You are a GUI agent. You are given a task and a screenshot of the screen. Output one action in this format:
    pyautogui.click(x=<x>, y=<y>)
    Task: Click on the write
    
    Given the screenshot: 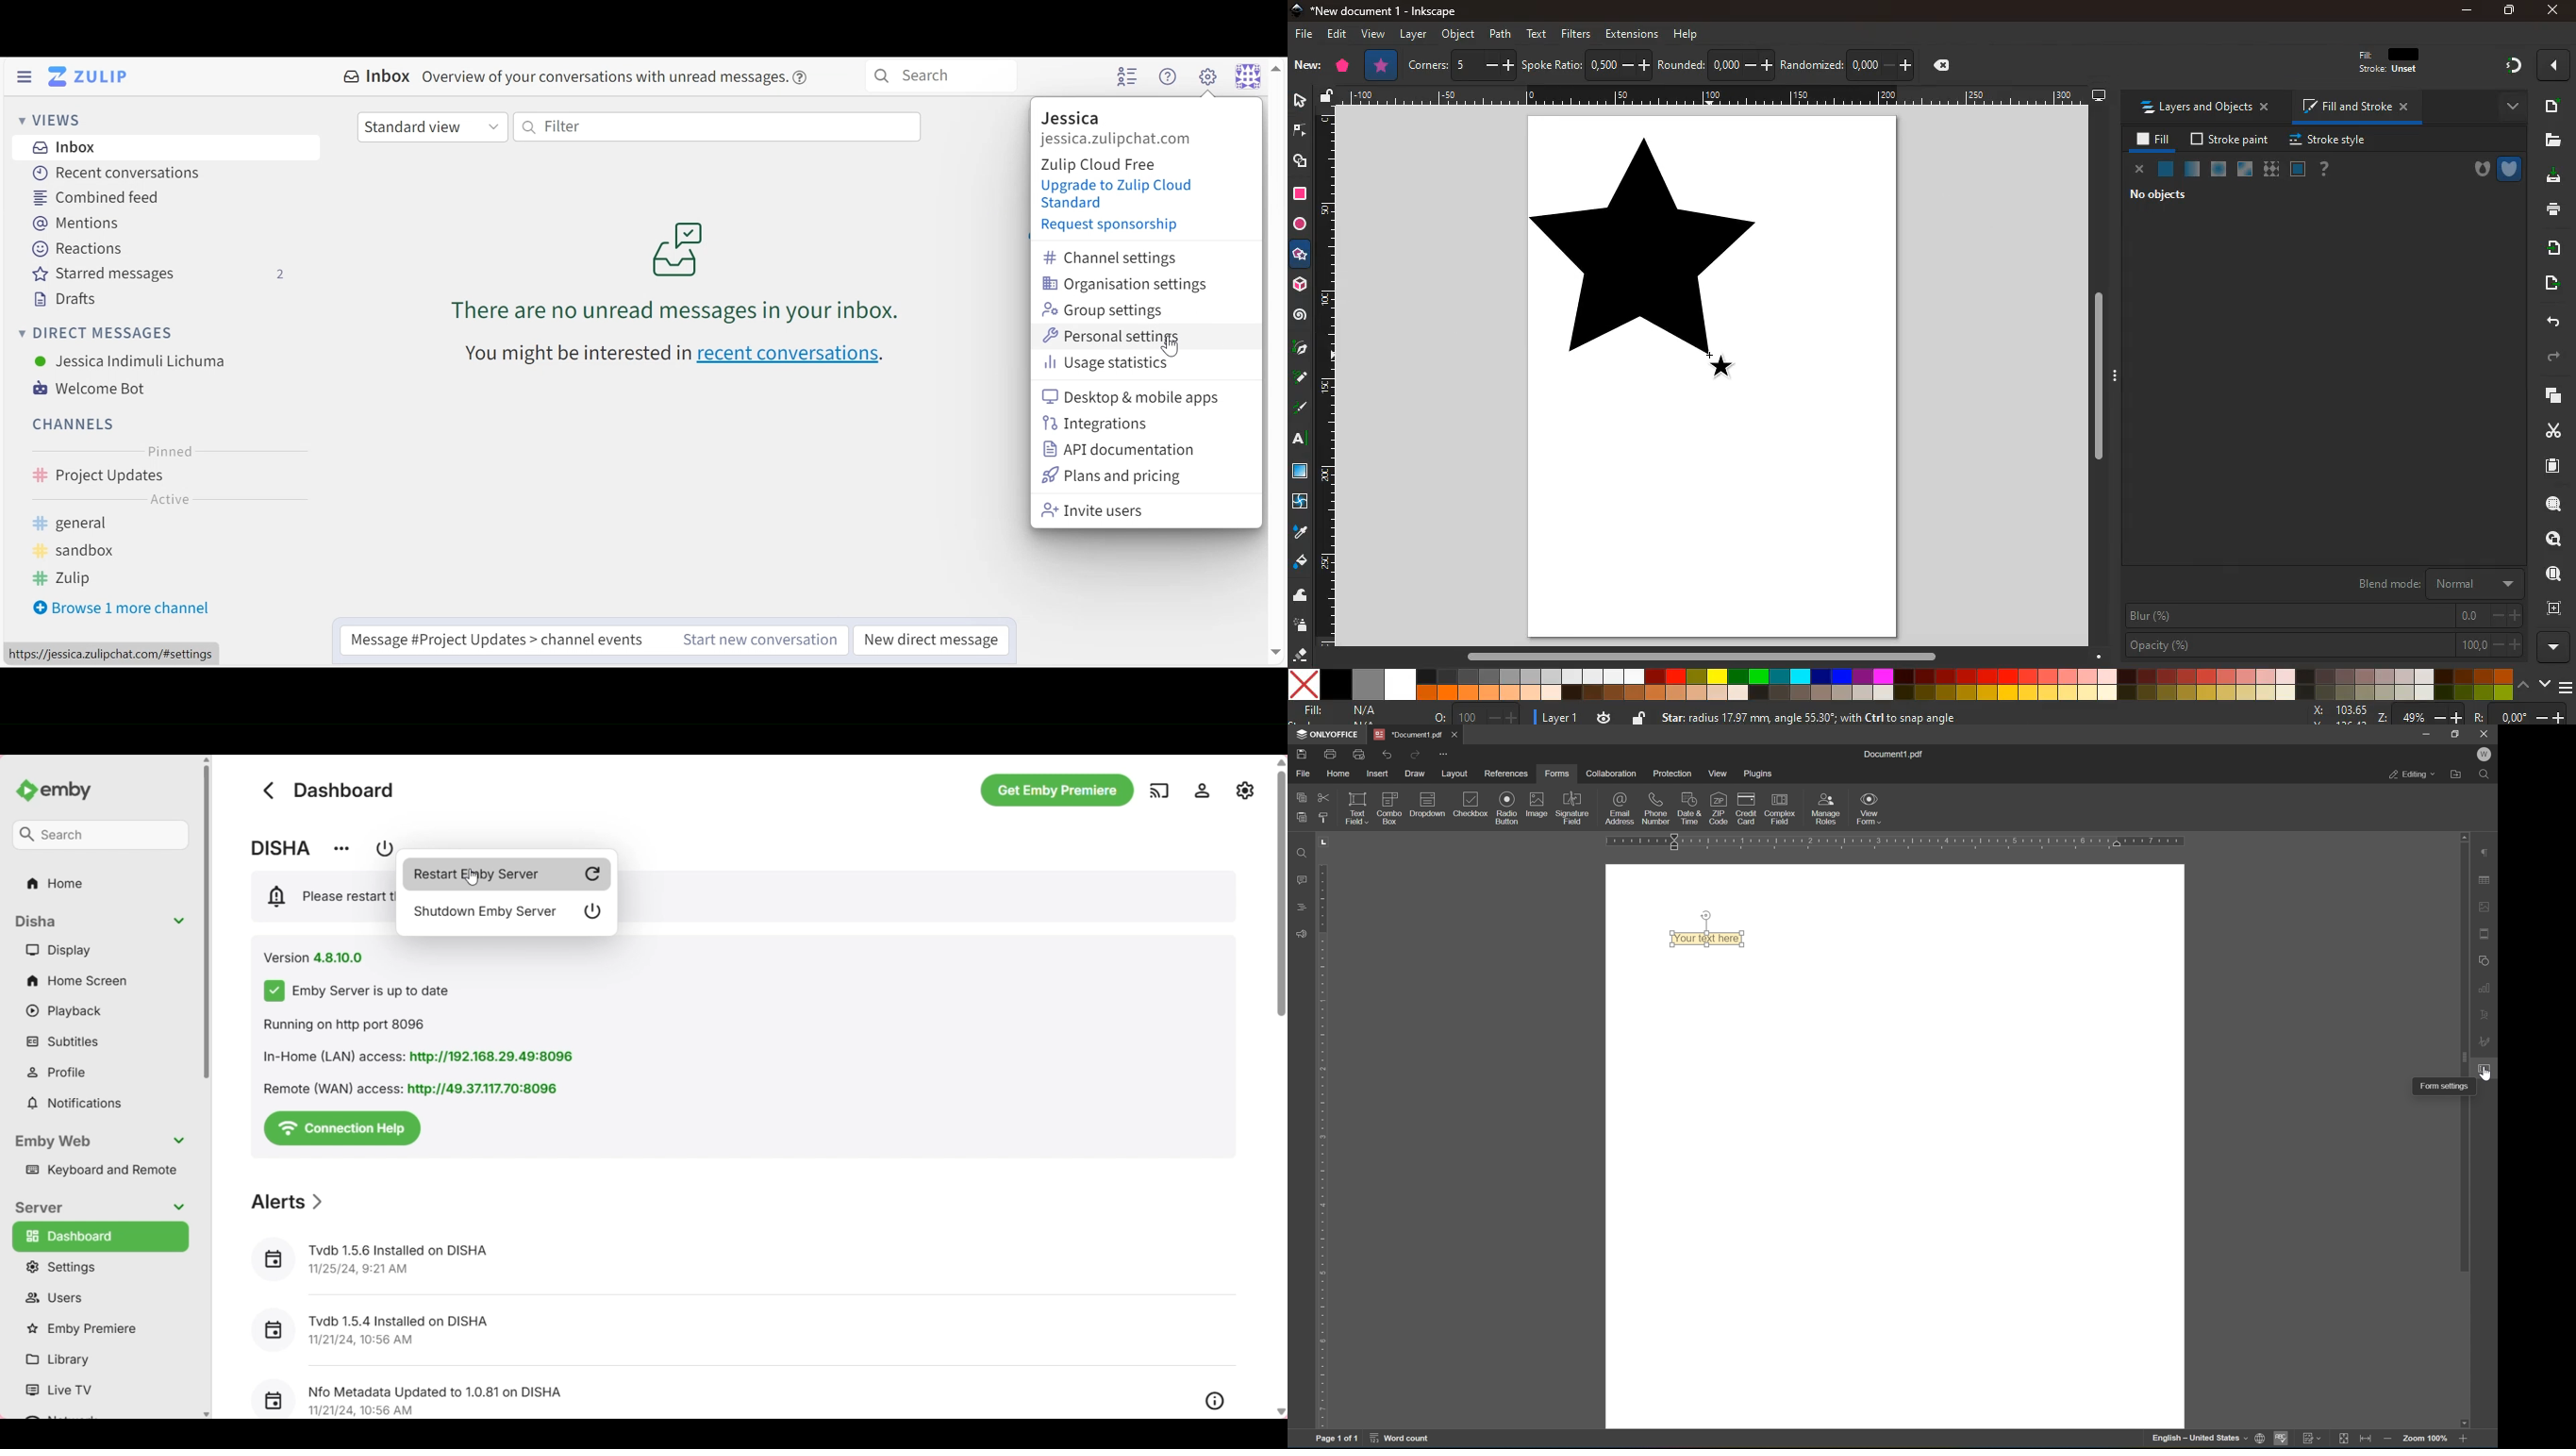 What is the action you would take?
    pyautogui.click(x=1301, y=378)
    